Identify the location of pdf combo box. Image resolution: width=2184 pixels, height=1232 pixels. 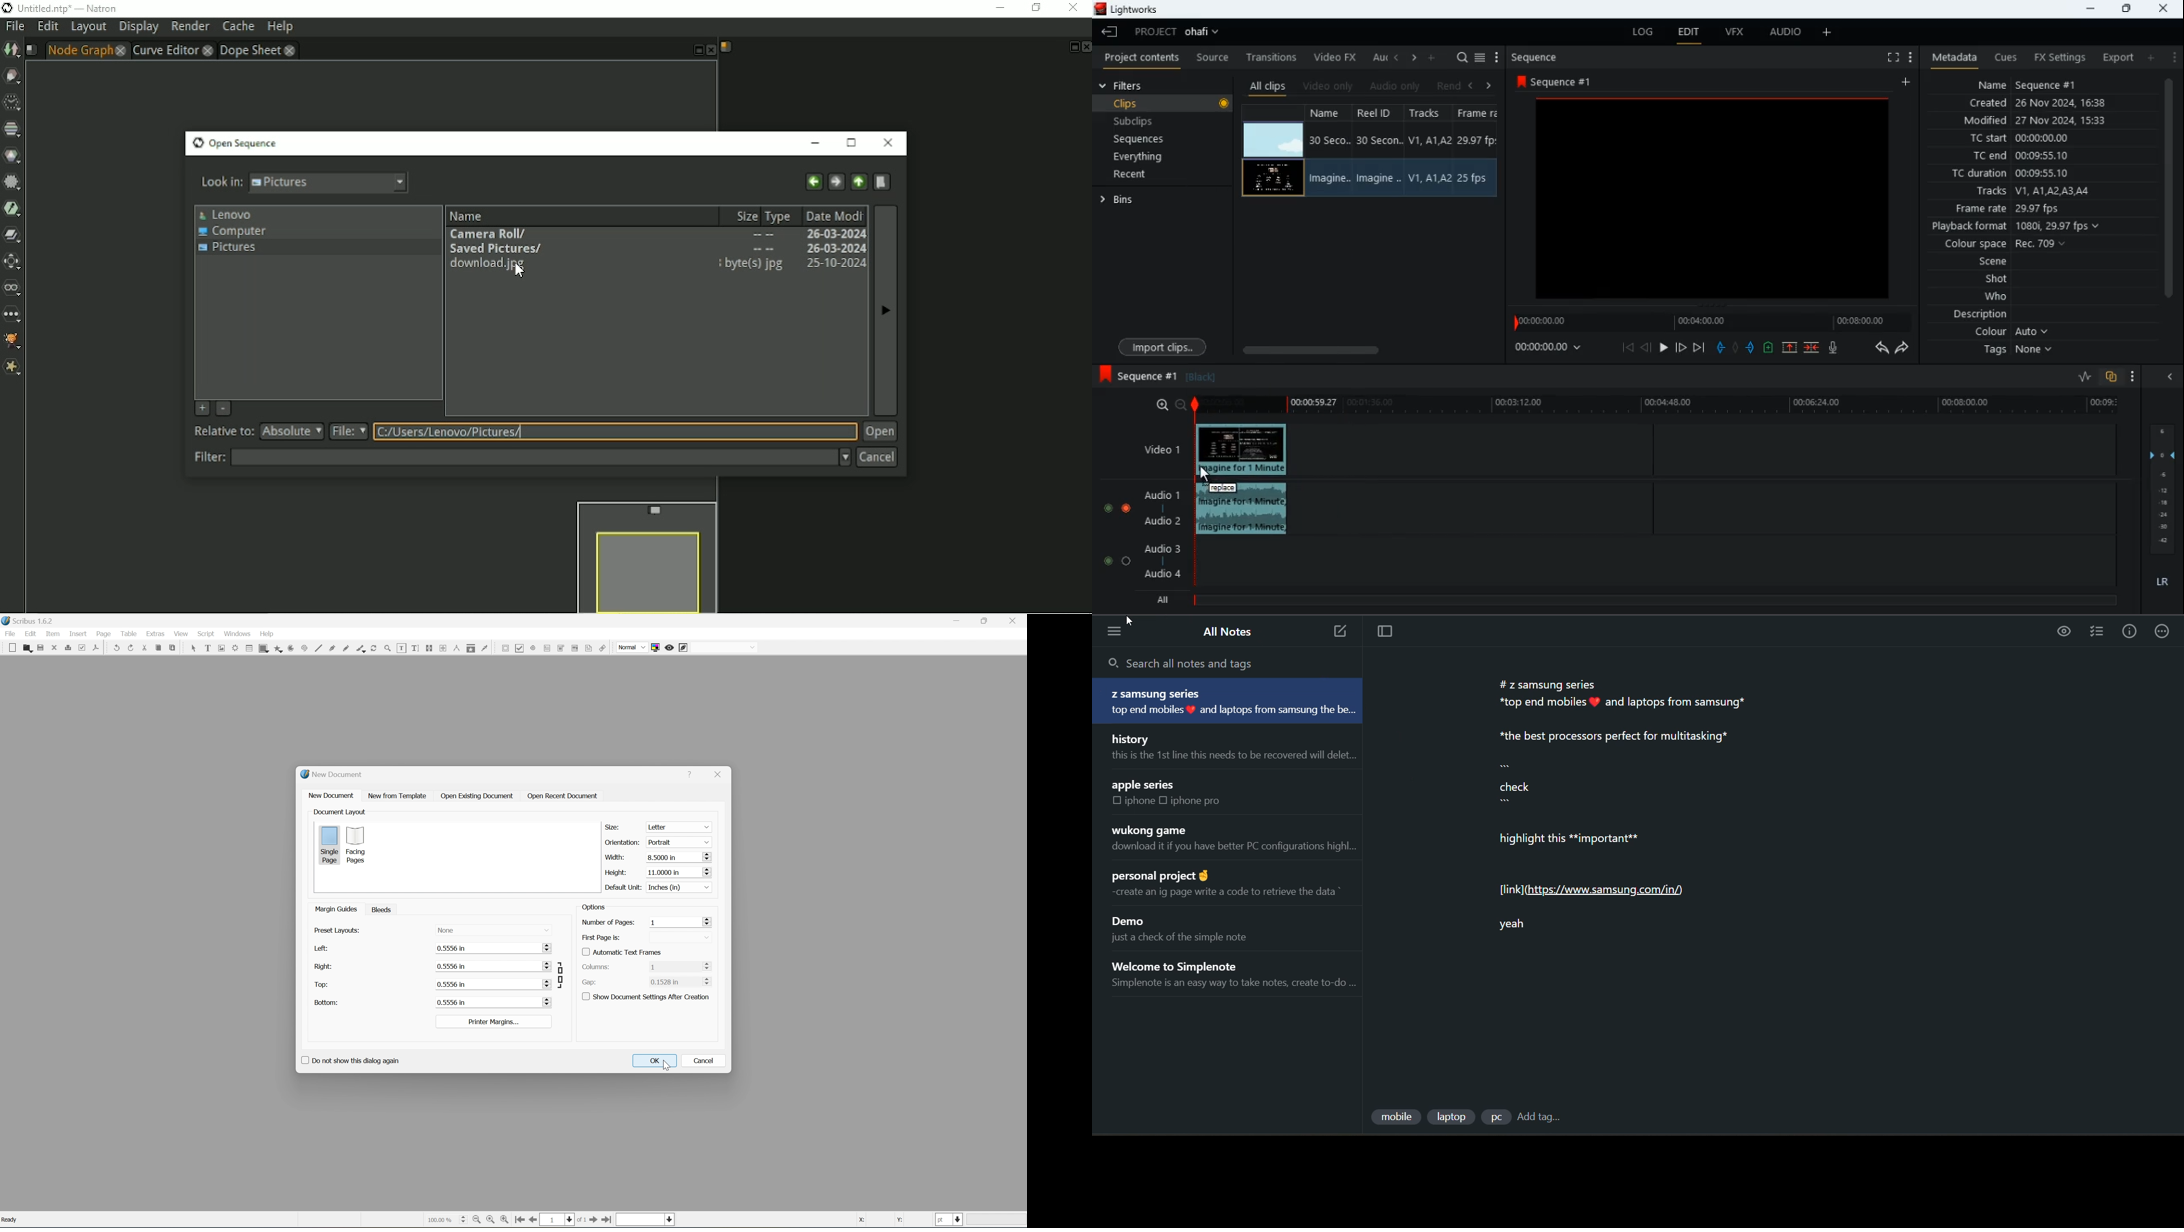
(561, 649).